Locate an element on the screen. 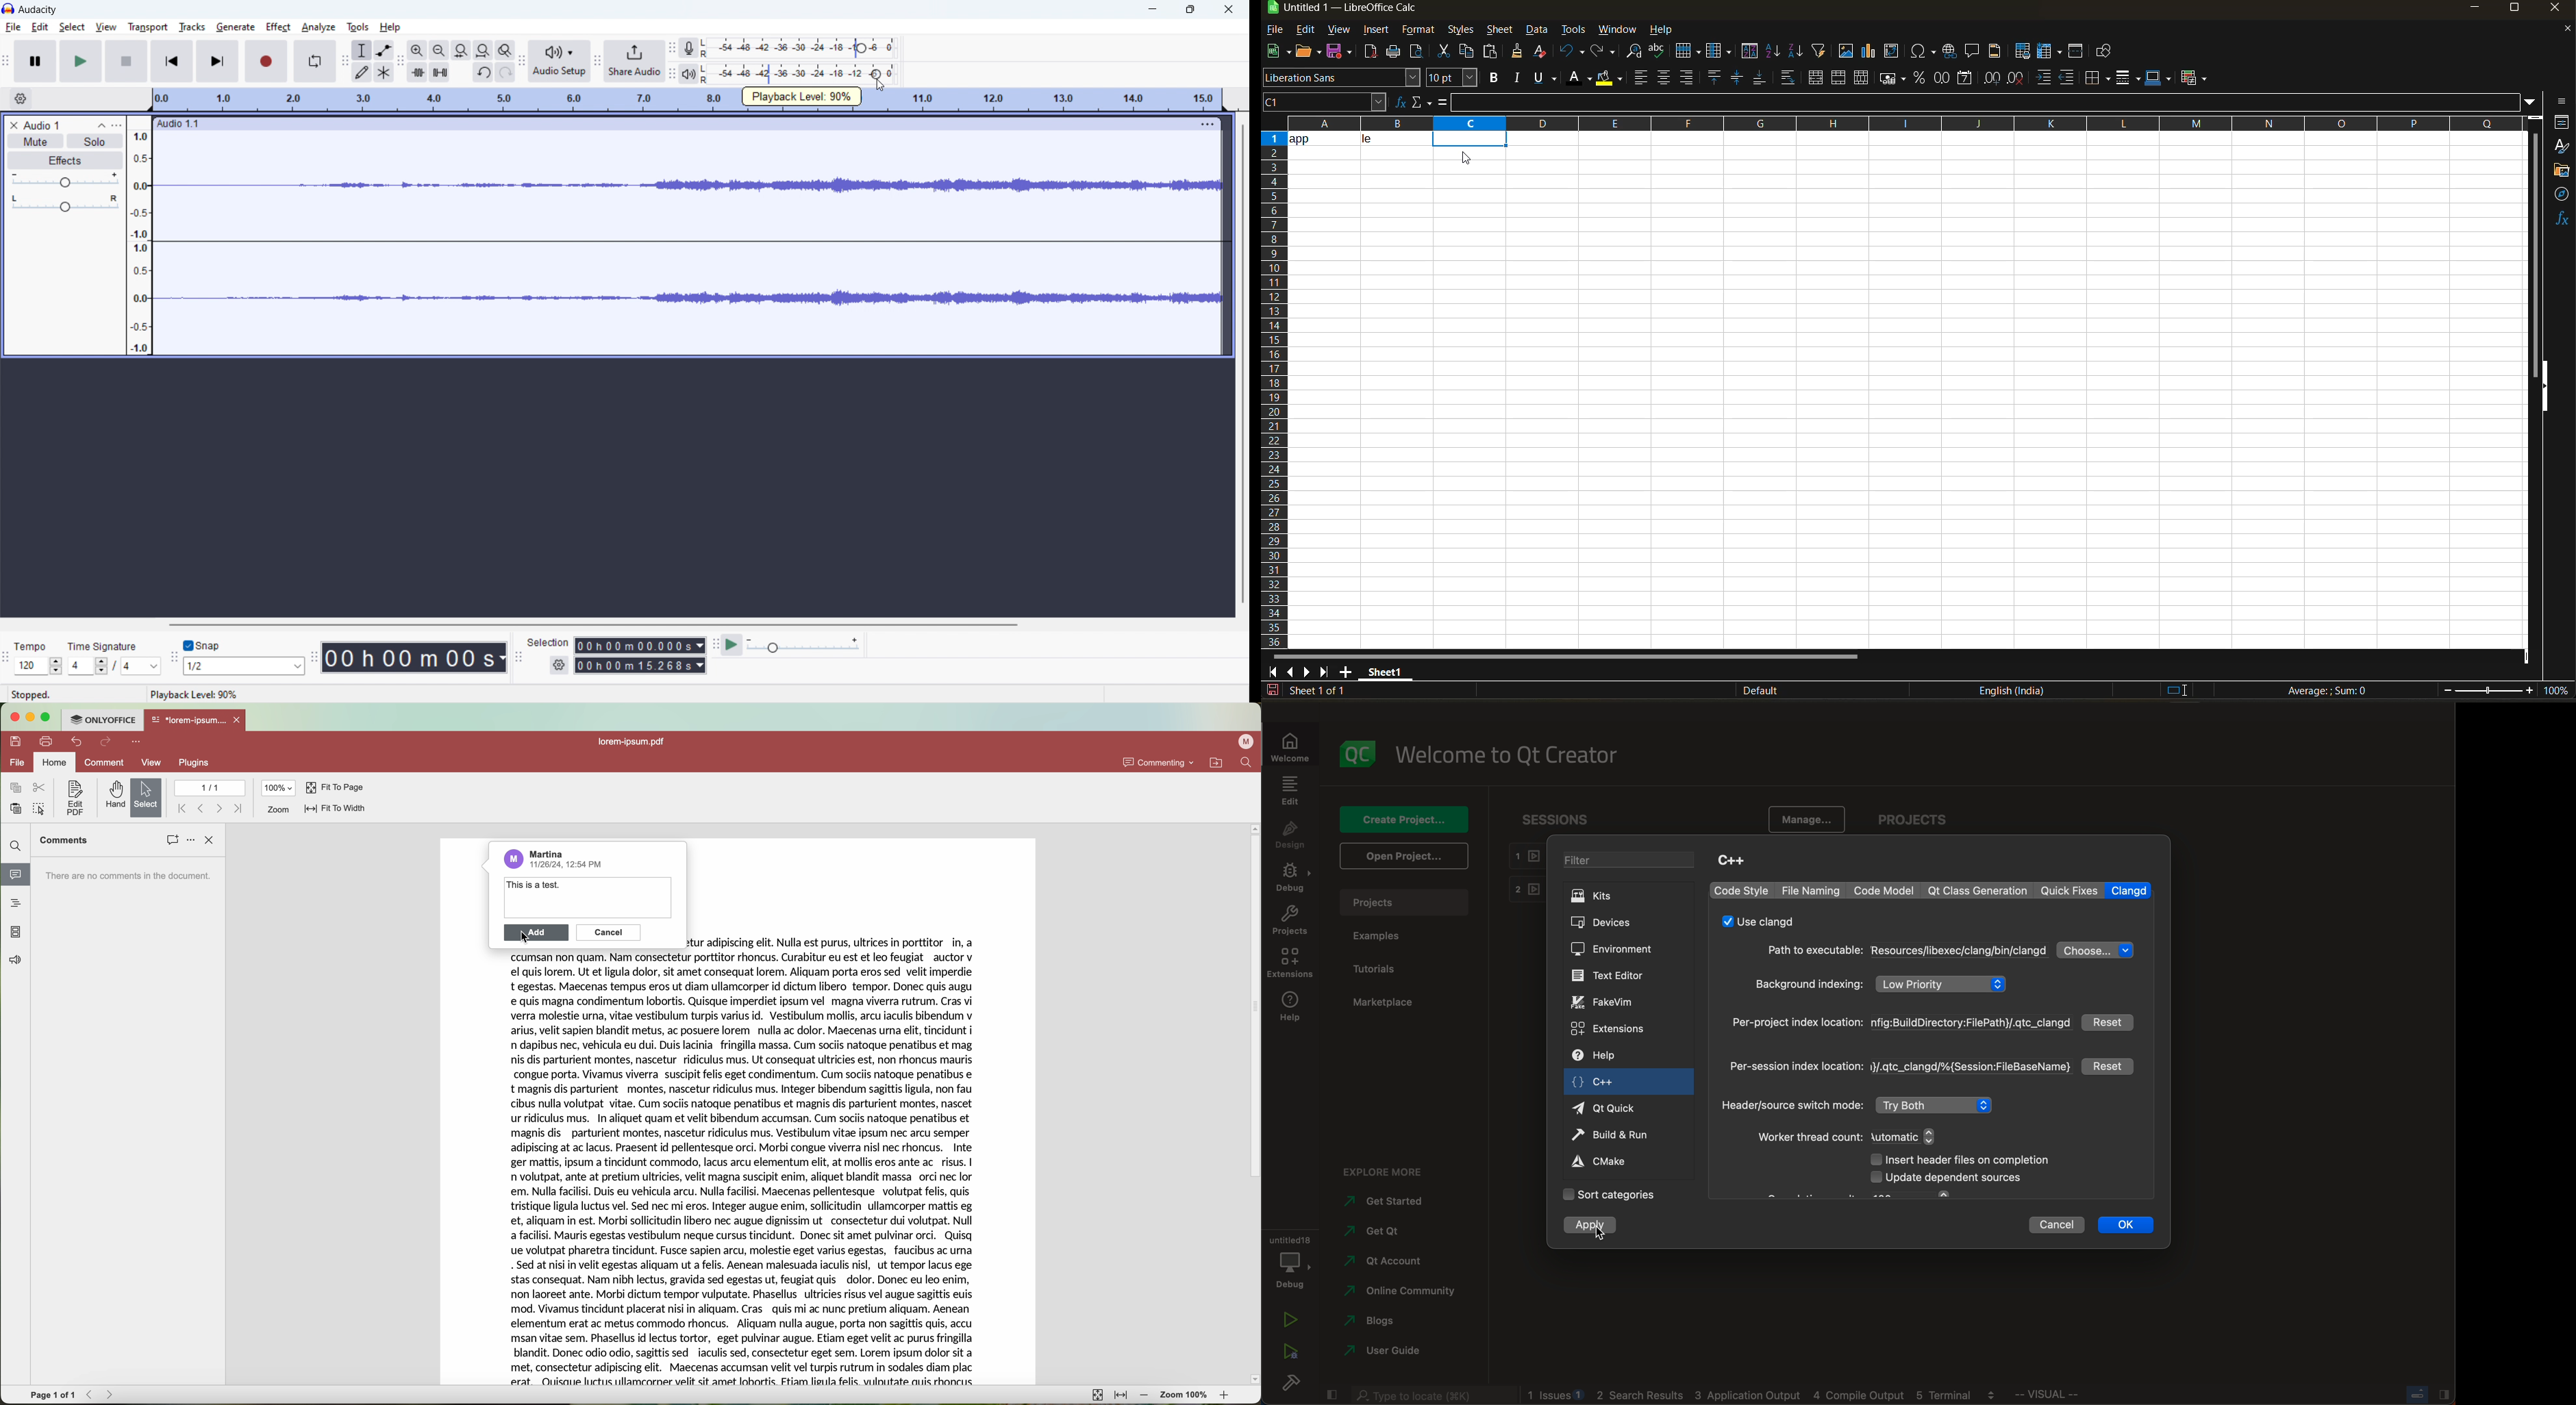 The height and width of the screenshot is (1428, 2576). 1/1 is located at coordinates (209, 787).